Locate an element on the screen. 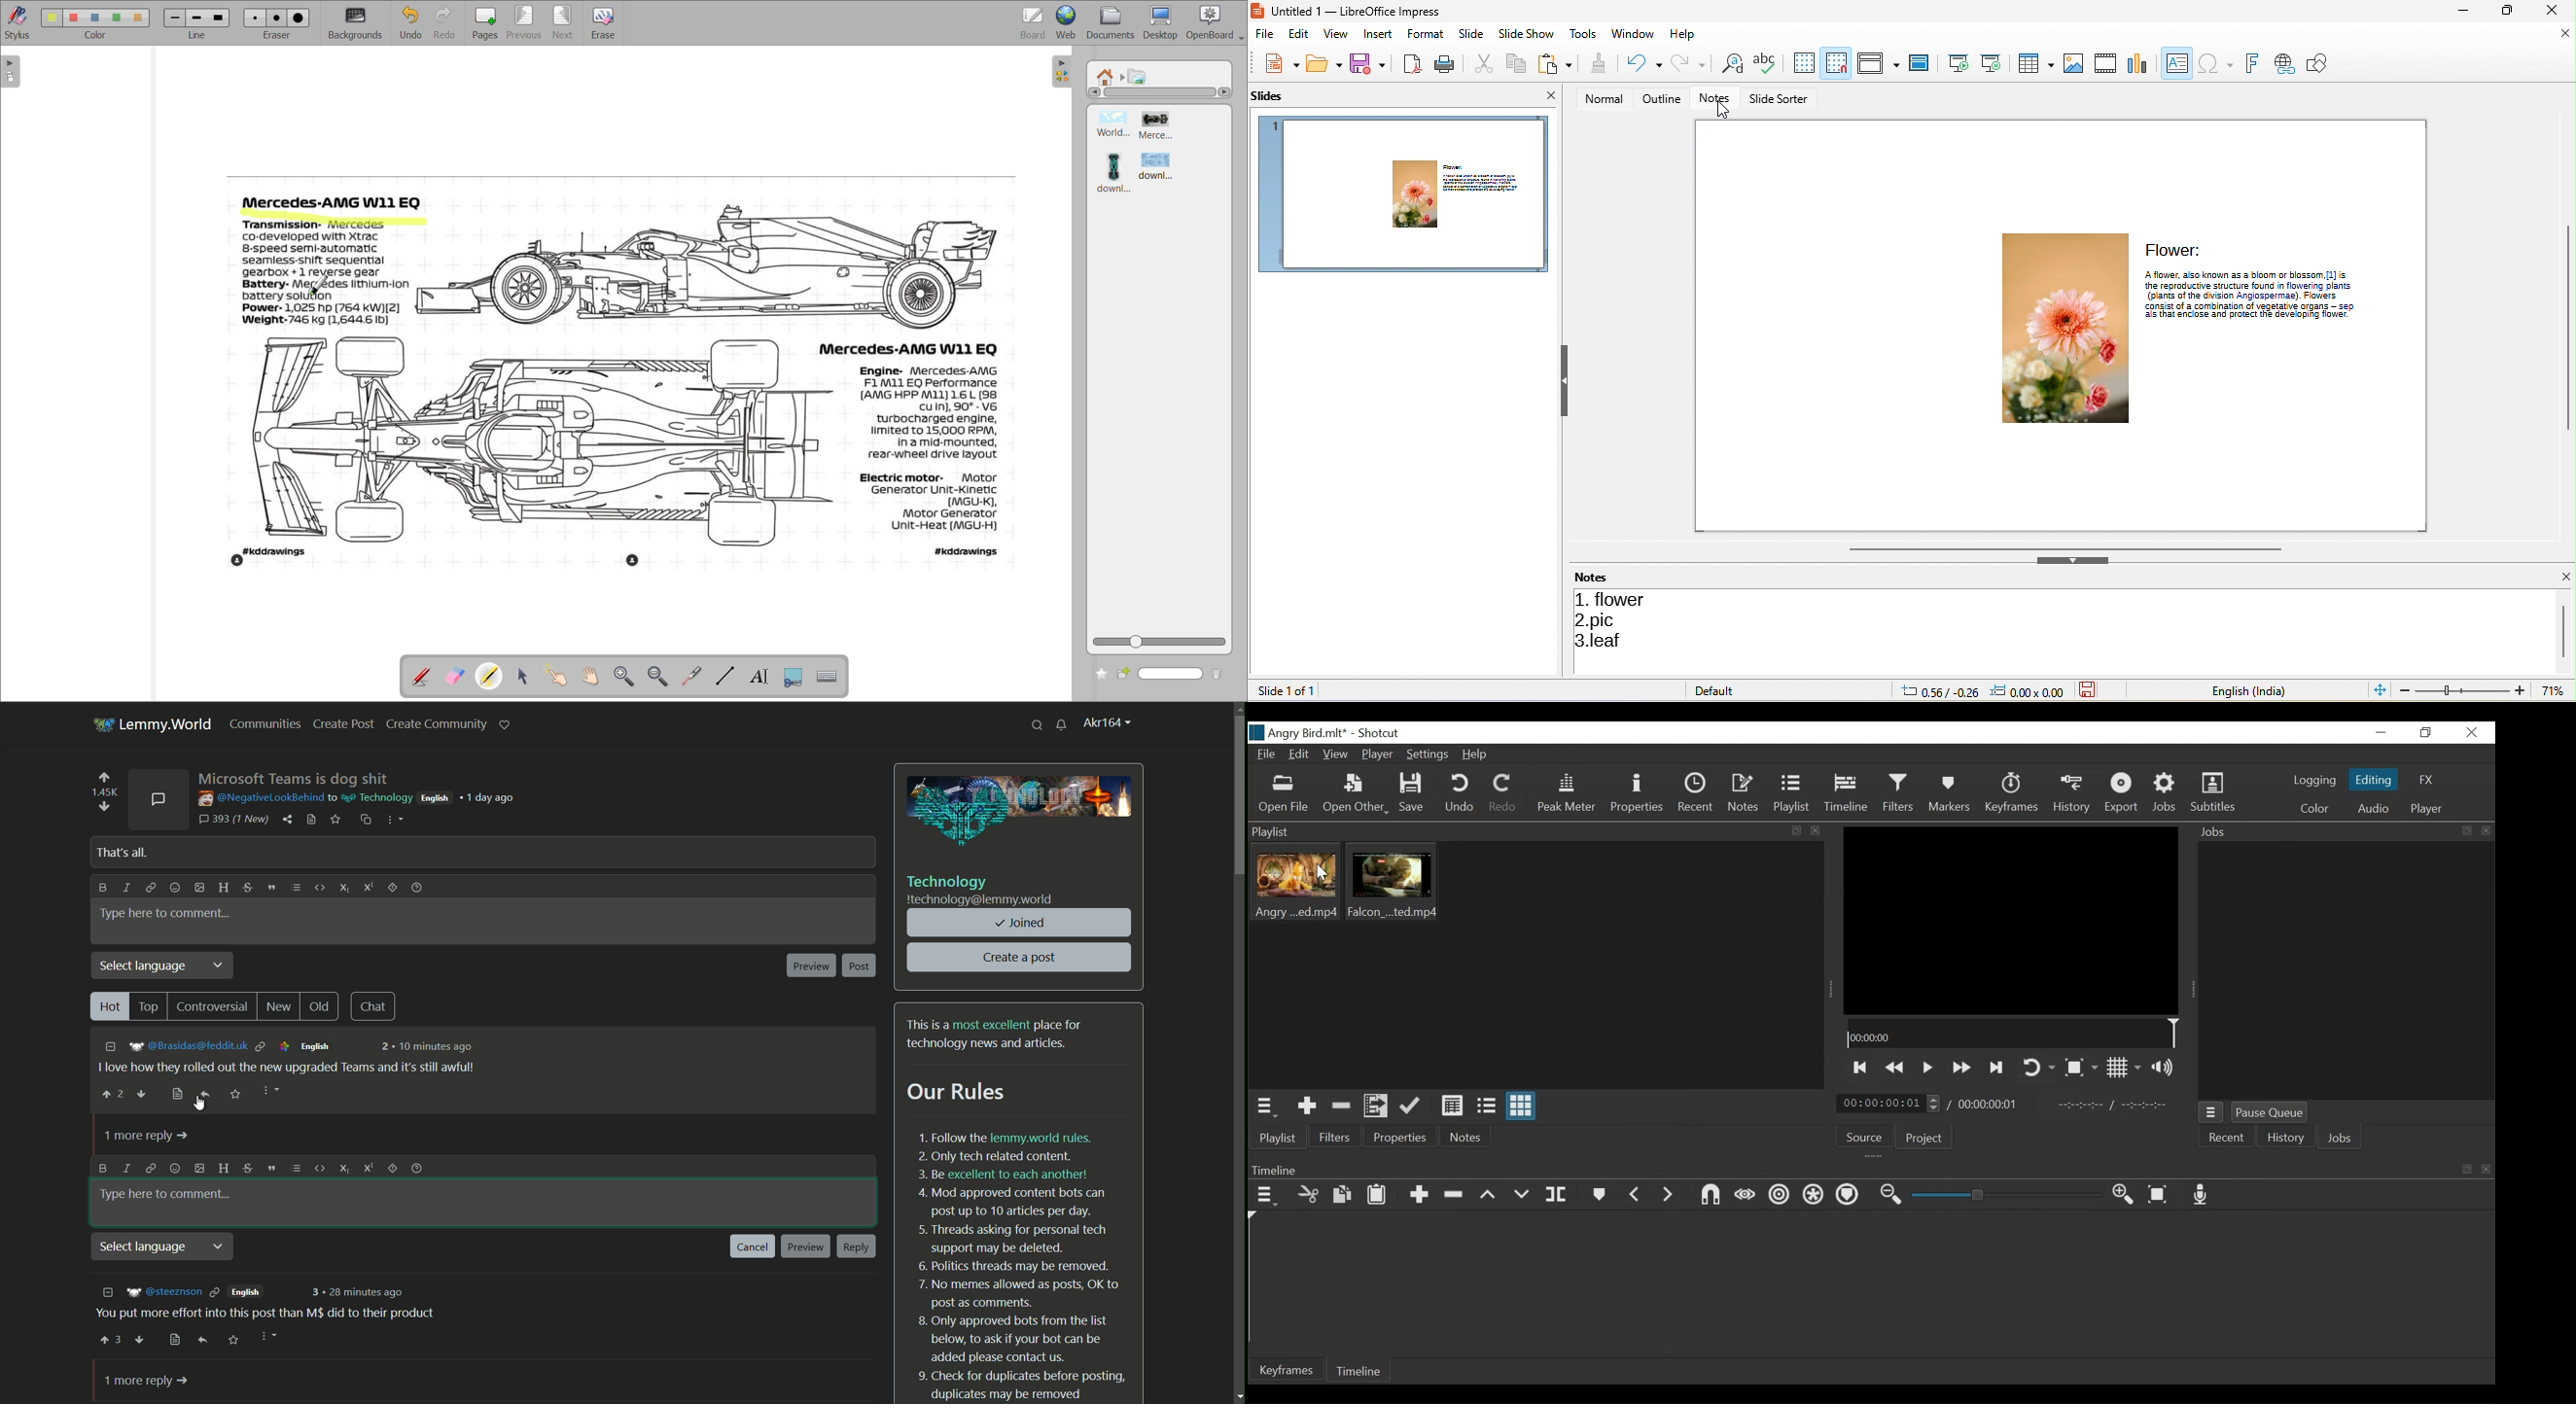 Image resolution: width=2576 pixels, height=1428 pixels. Lift is located at coordinates (1488, 1195).